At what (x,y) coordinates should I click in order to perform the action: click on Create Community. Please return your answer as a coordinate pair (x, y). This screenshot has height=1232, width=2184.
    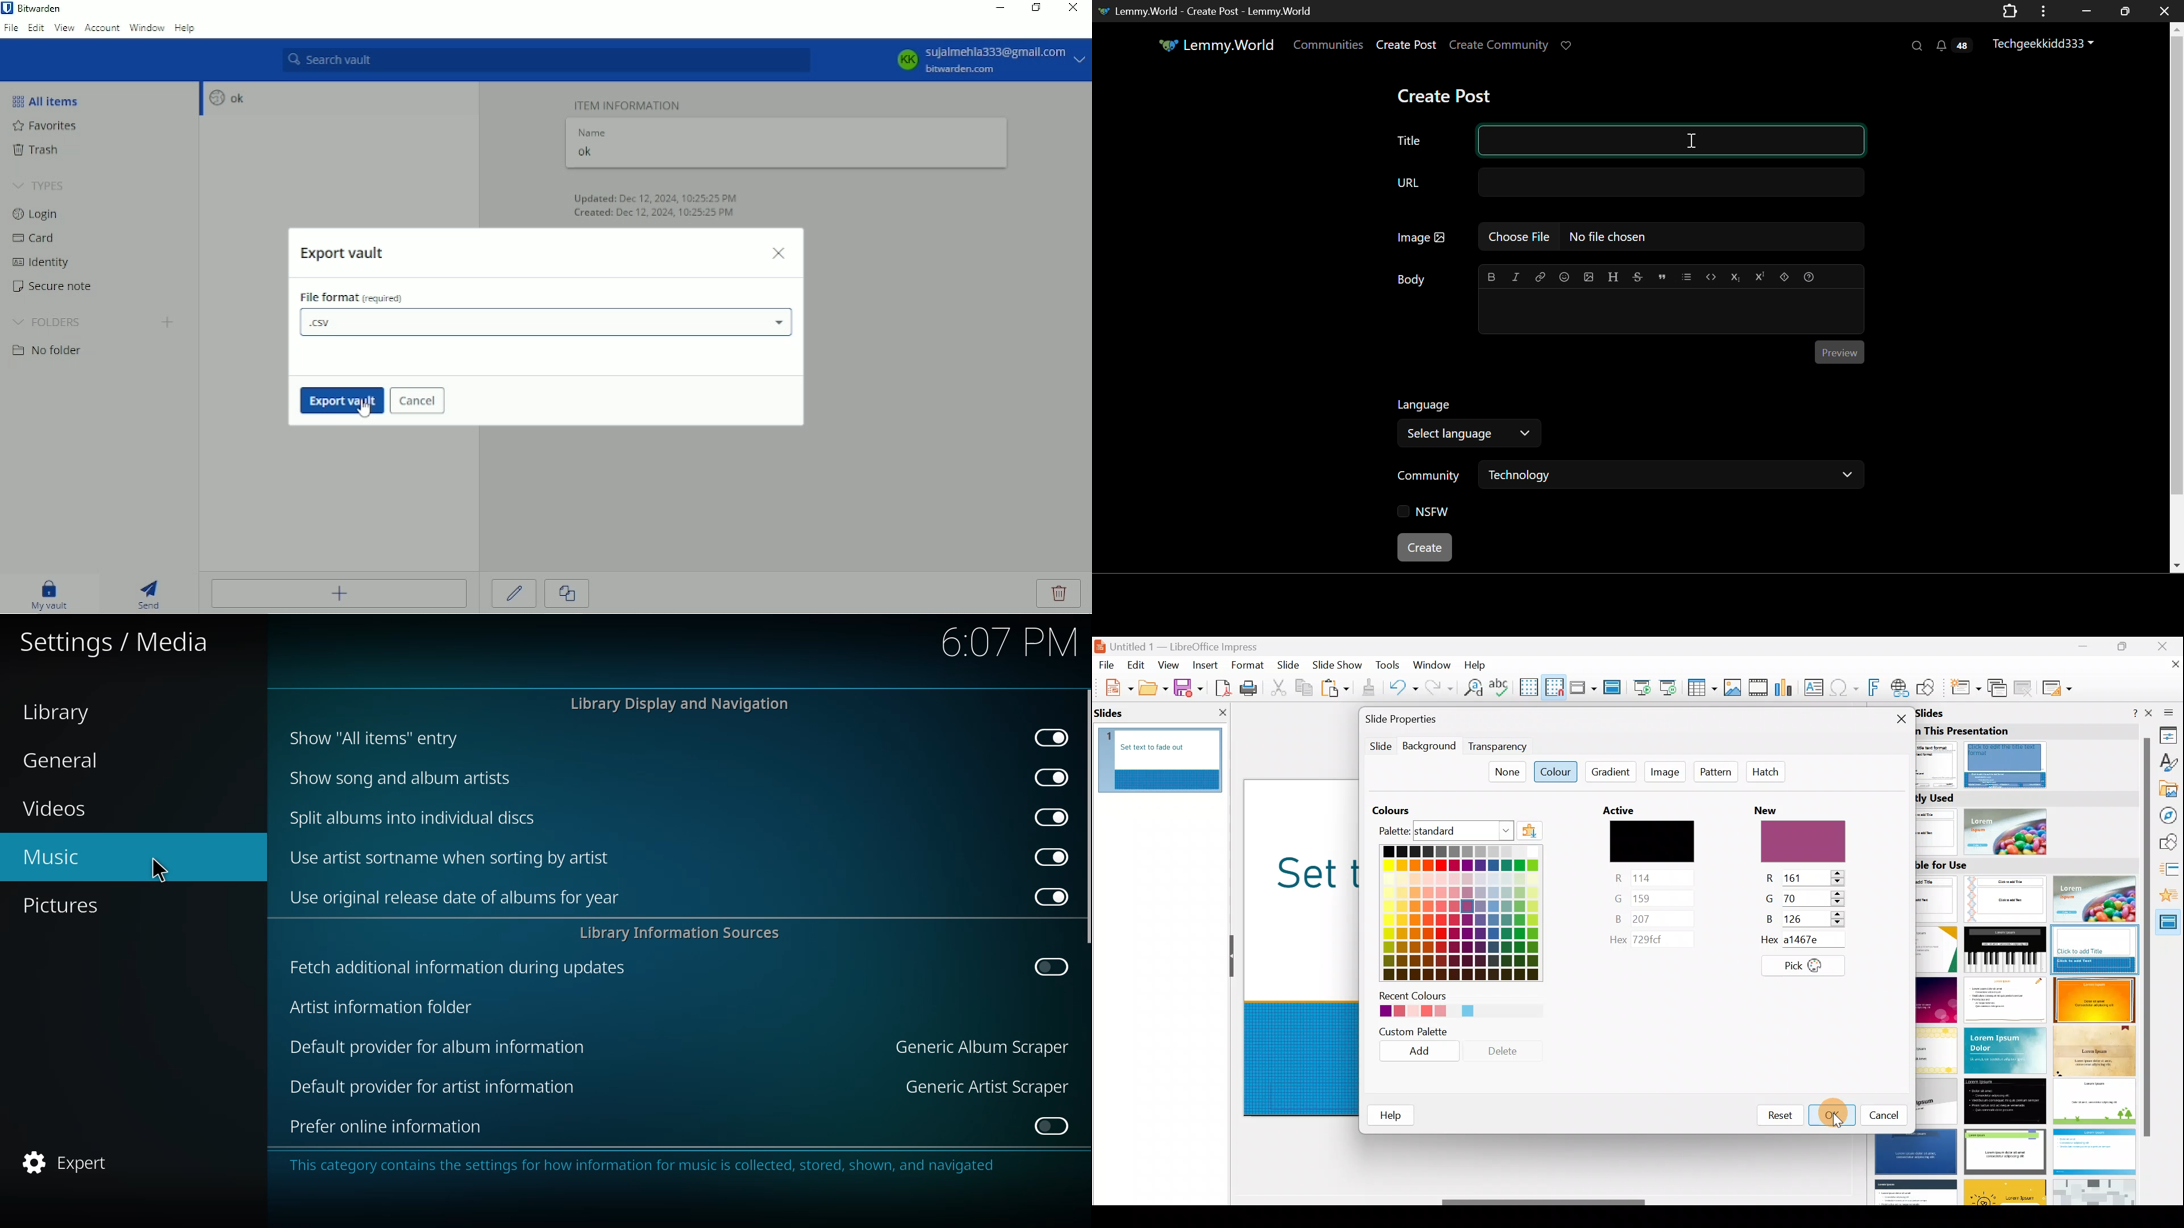
    Looking at the image, I should click on (1499, 47).